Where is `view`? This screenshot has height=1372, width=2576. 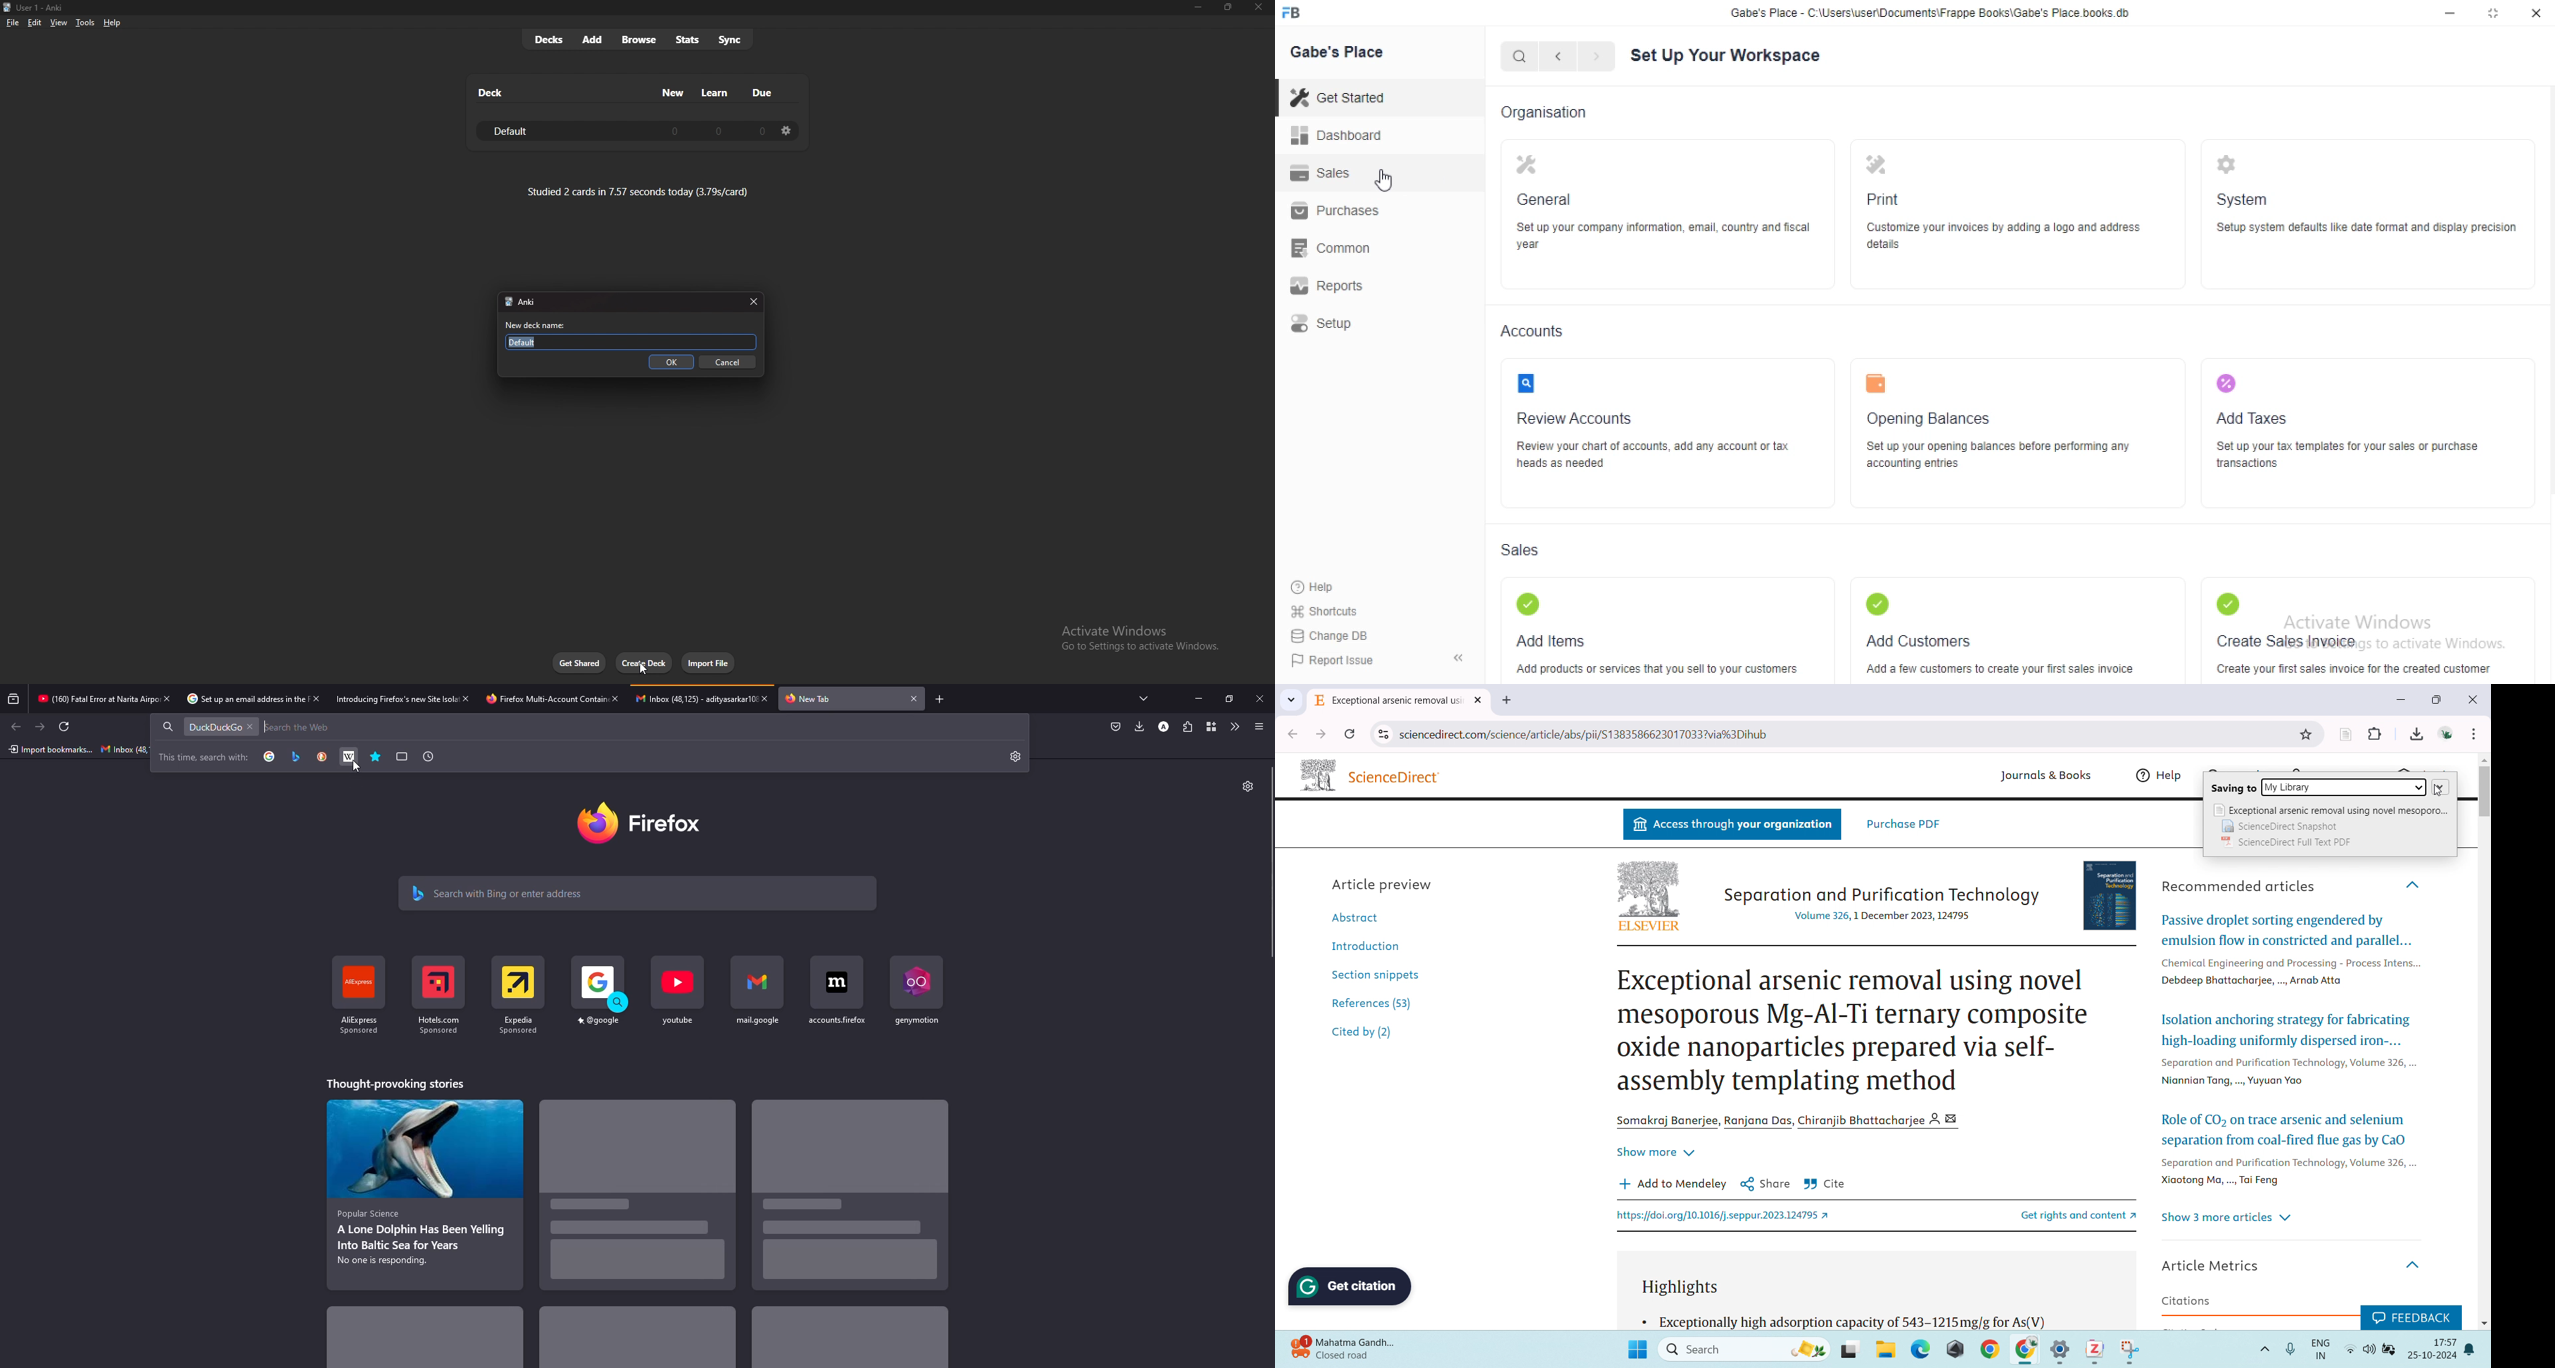
view is located at coordinates (58, 22).